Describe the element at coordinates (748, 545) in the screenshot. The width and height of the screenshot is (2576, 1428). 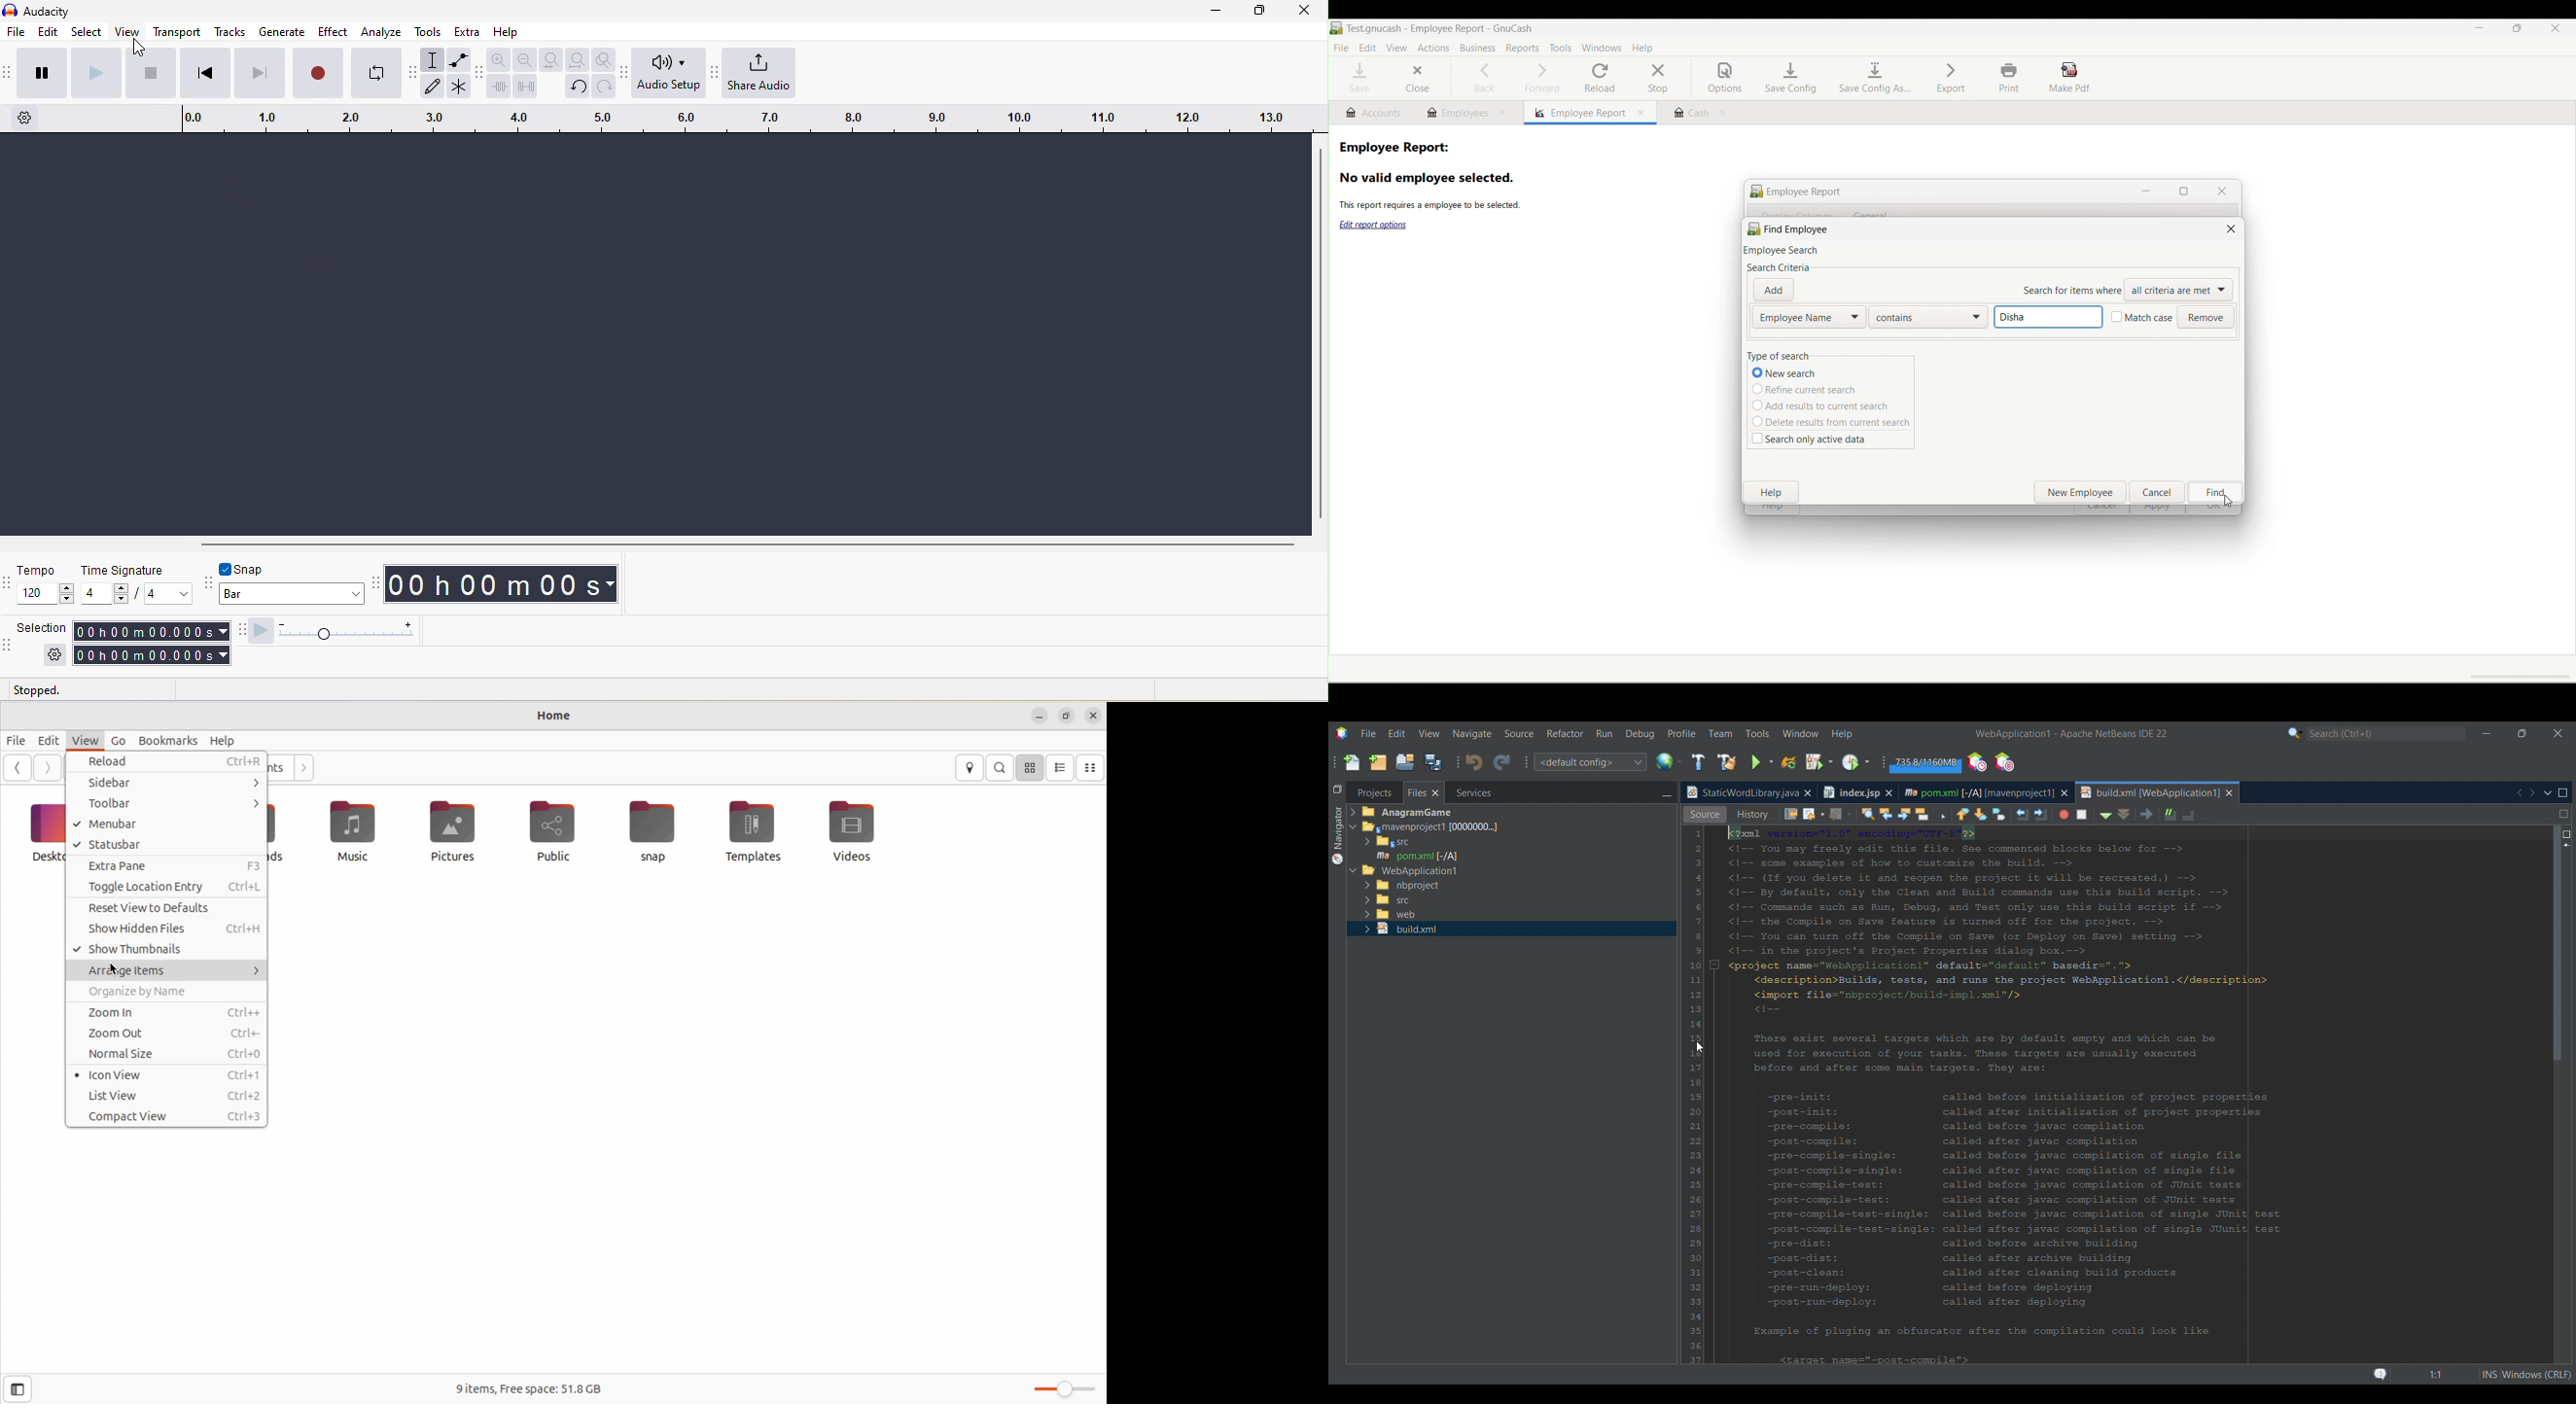
I see `horizontal scrollbar` at that location.